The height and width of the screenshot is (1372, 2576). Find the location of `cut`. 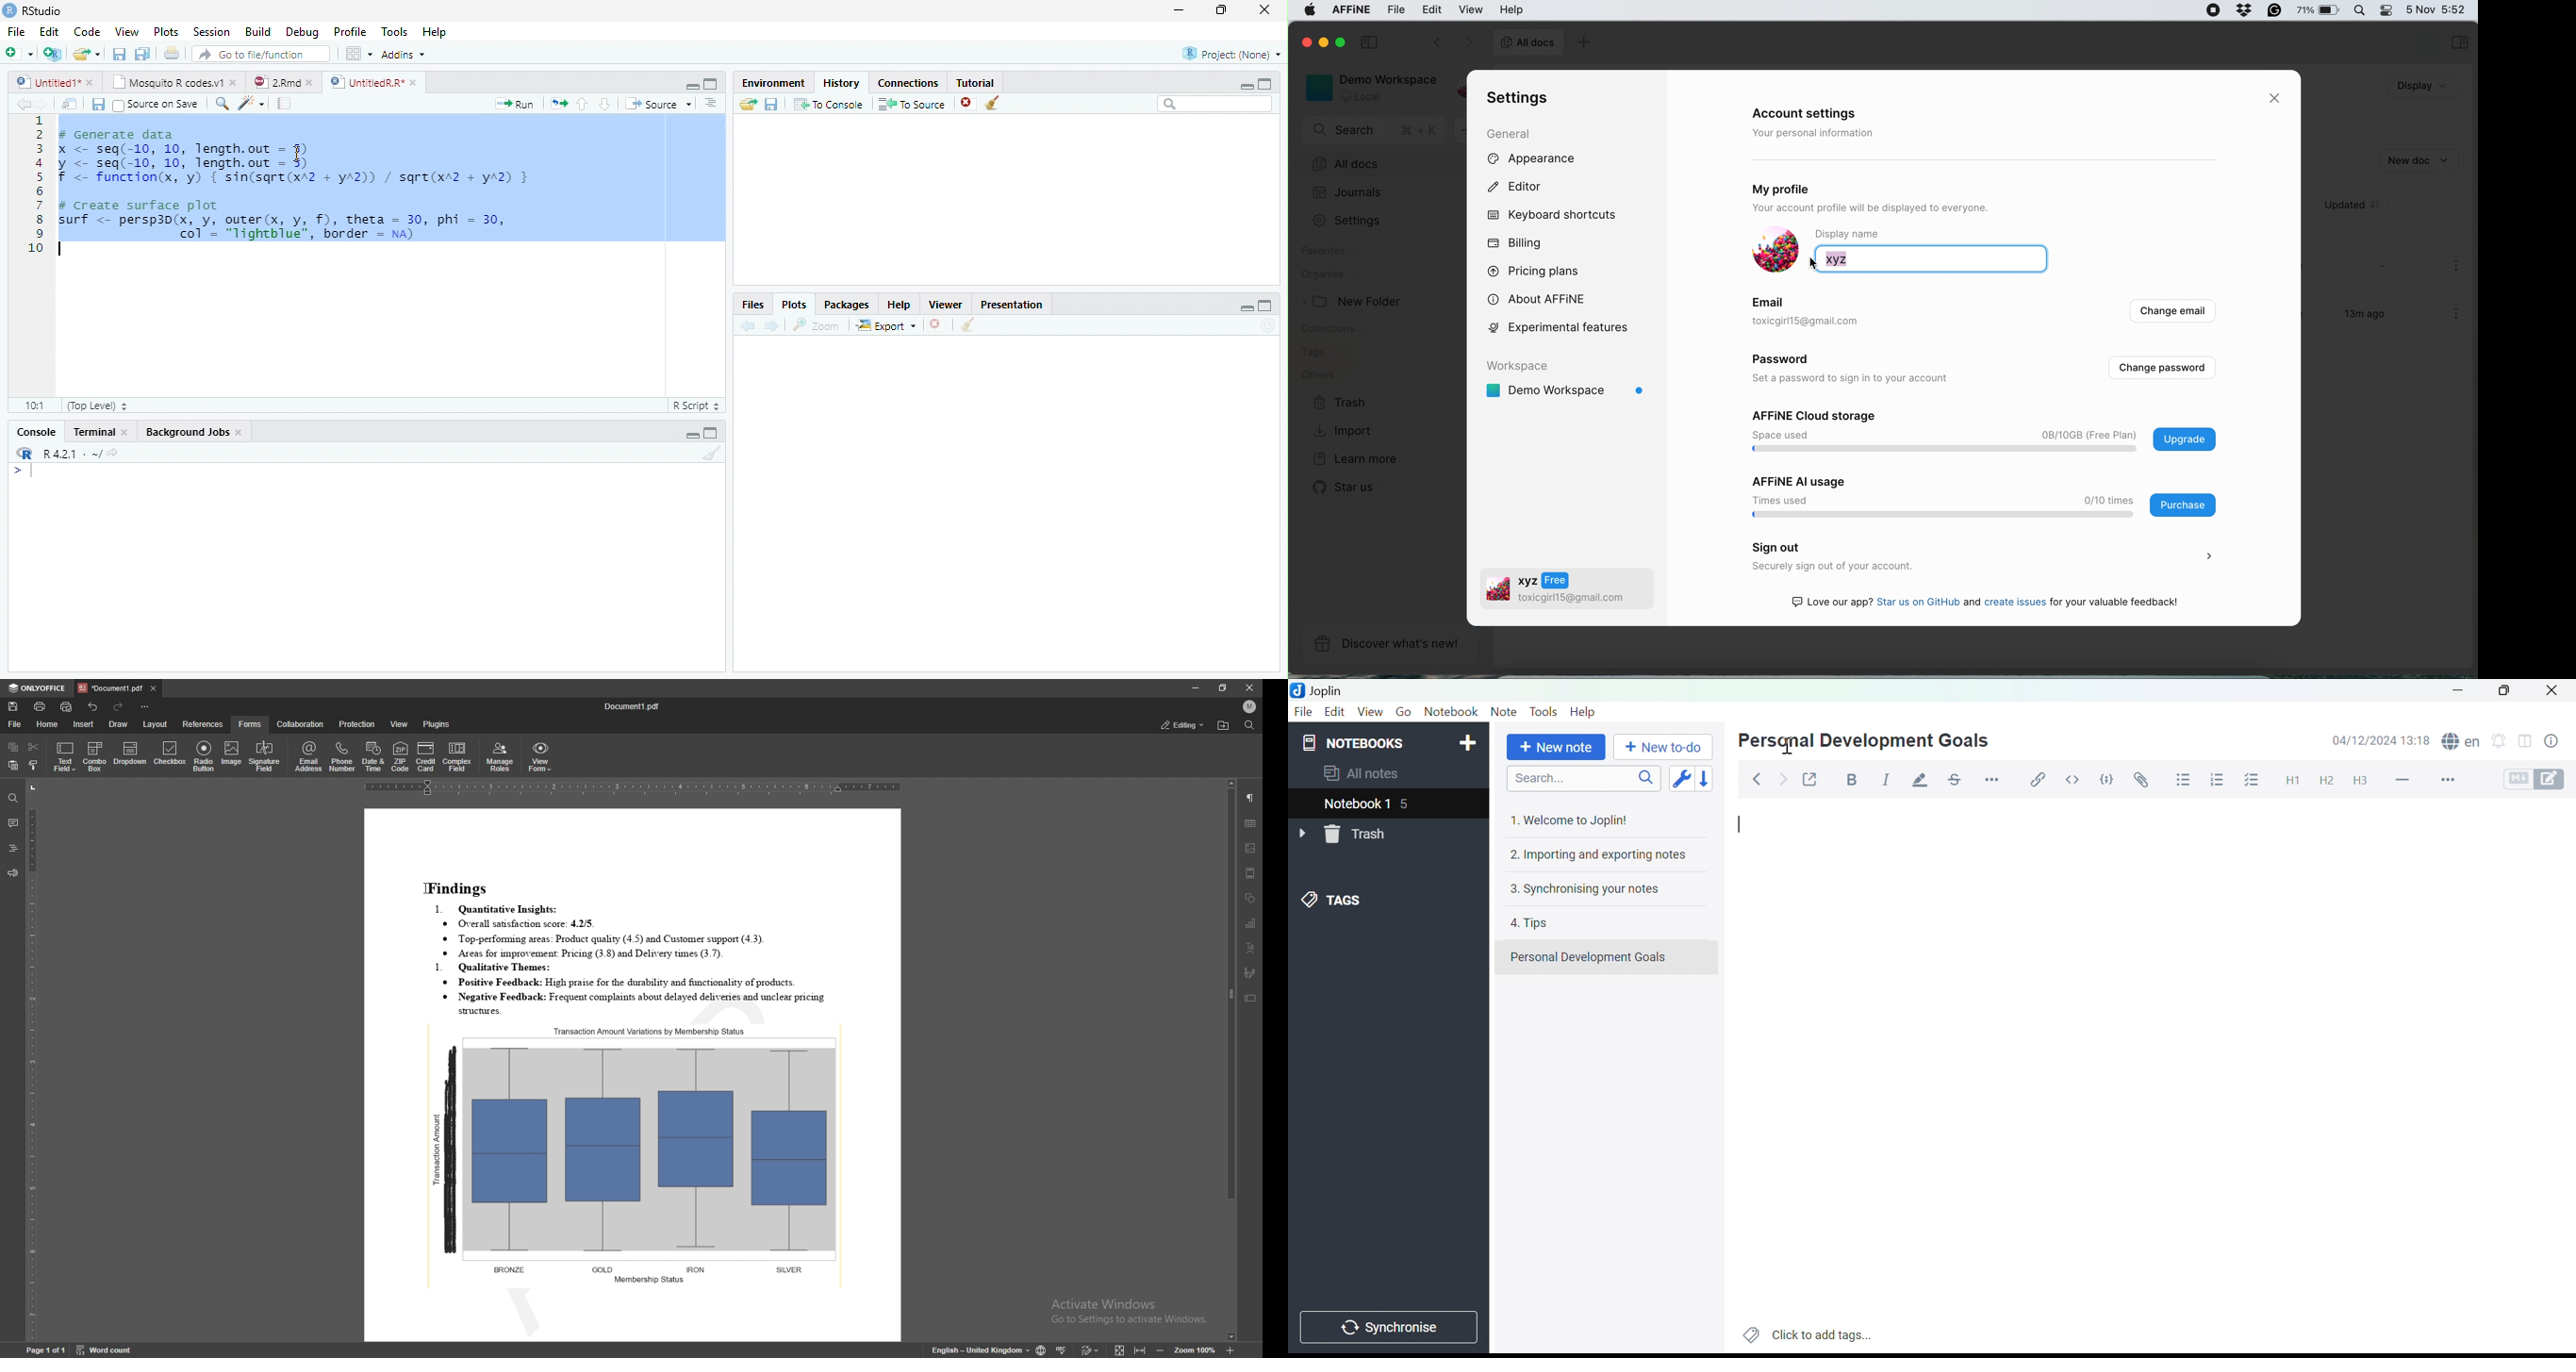

cut is located at coordinates (34, 745).